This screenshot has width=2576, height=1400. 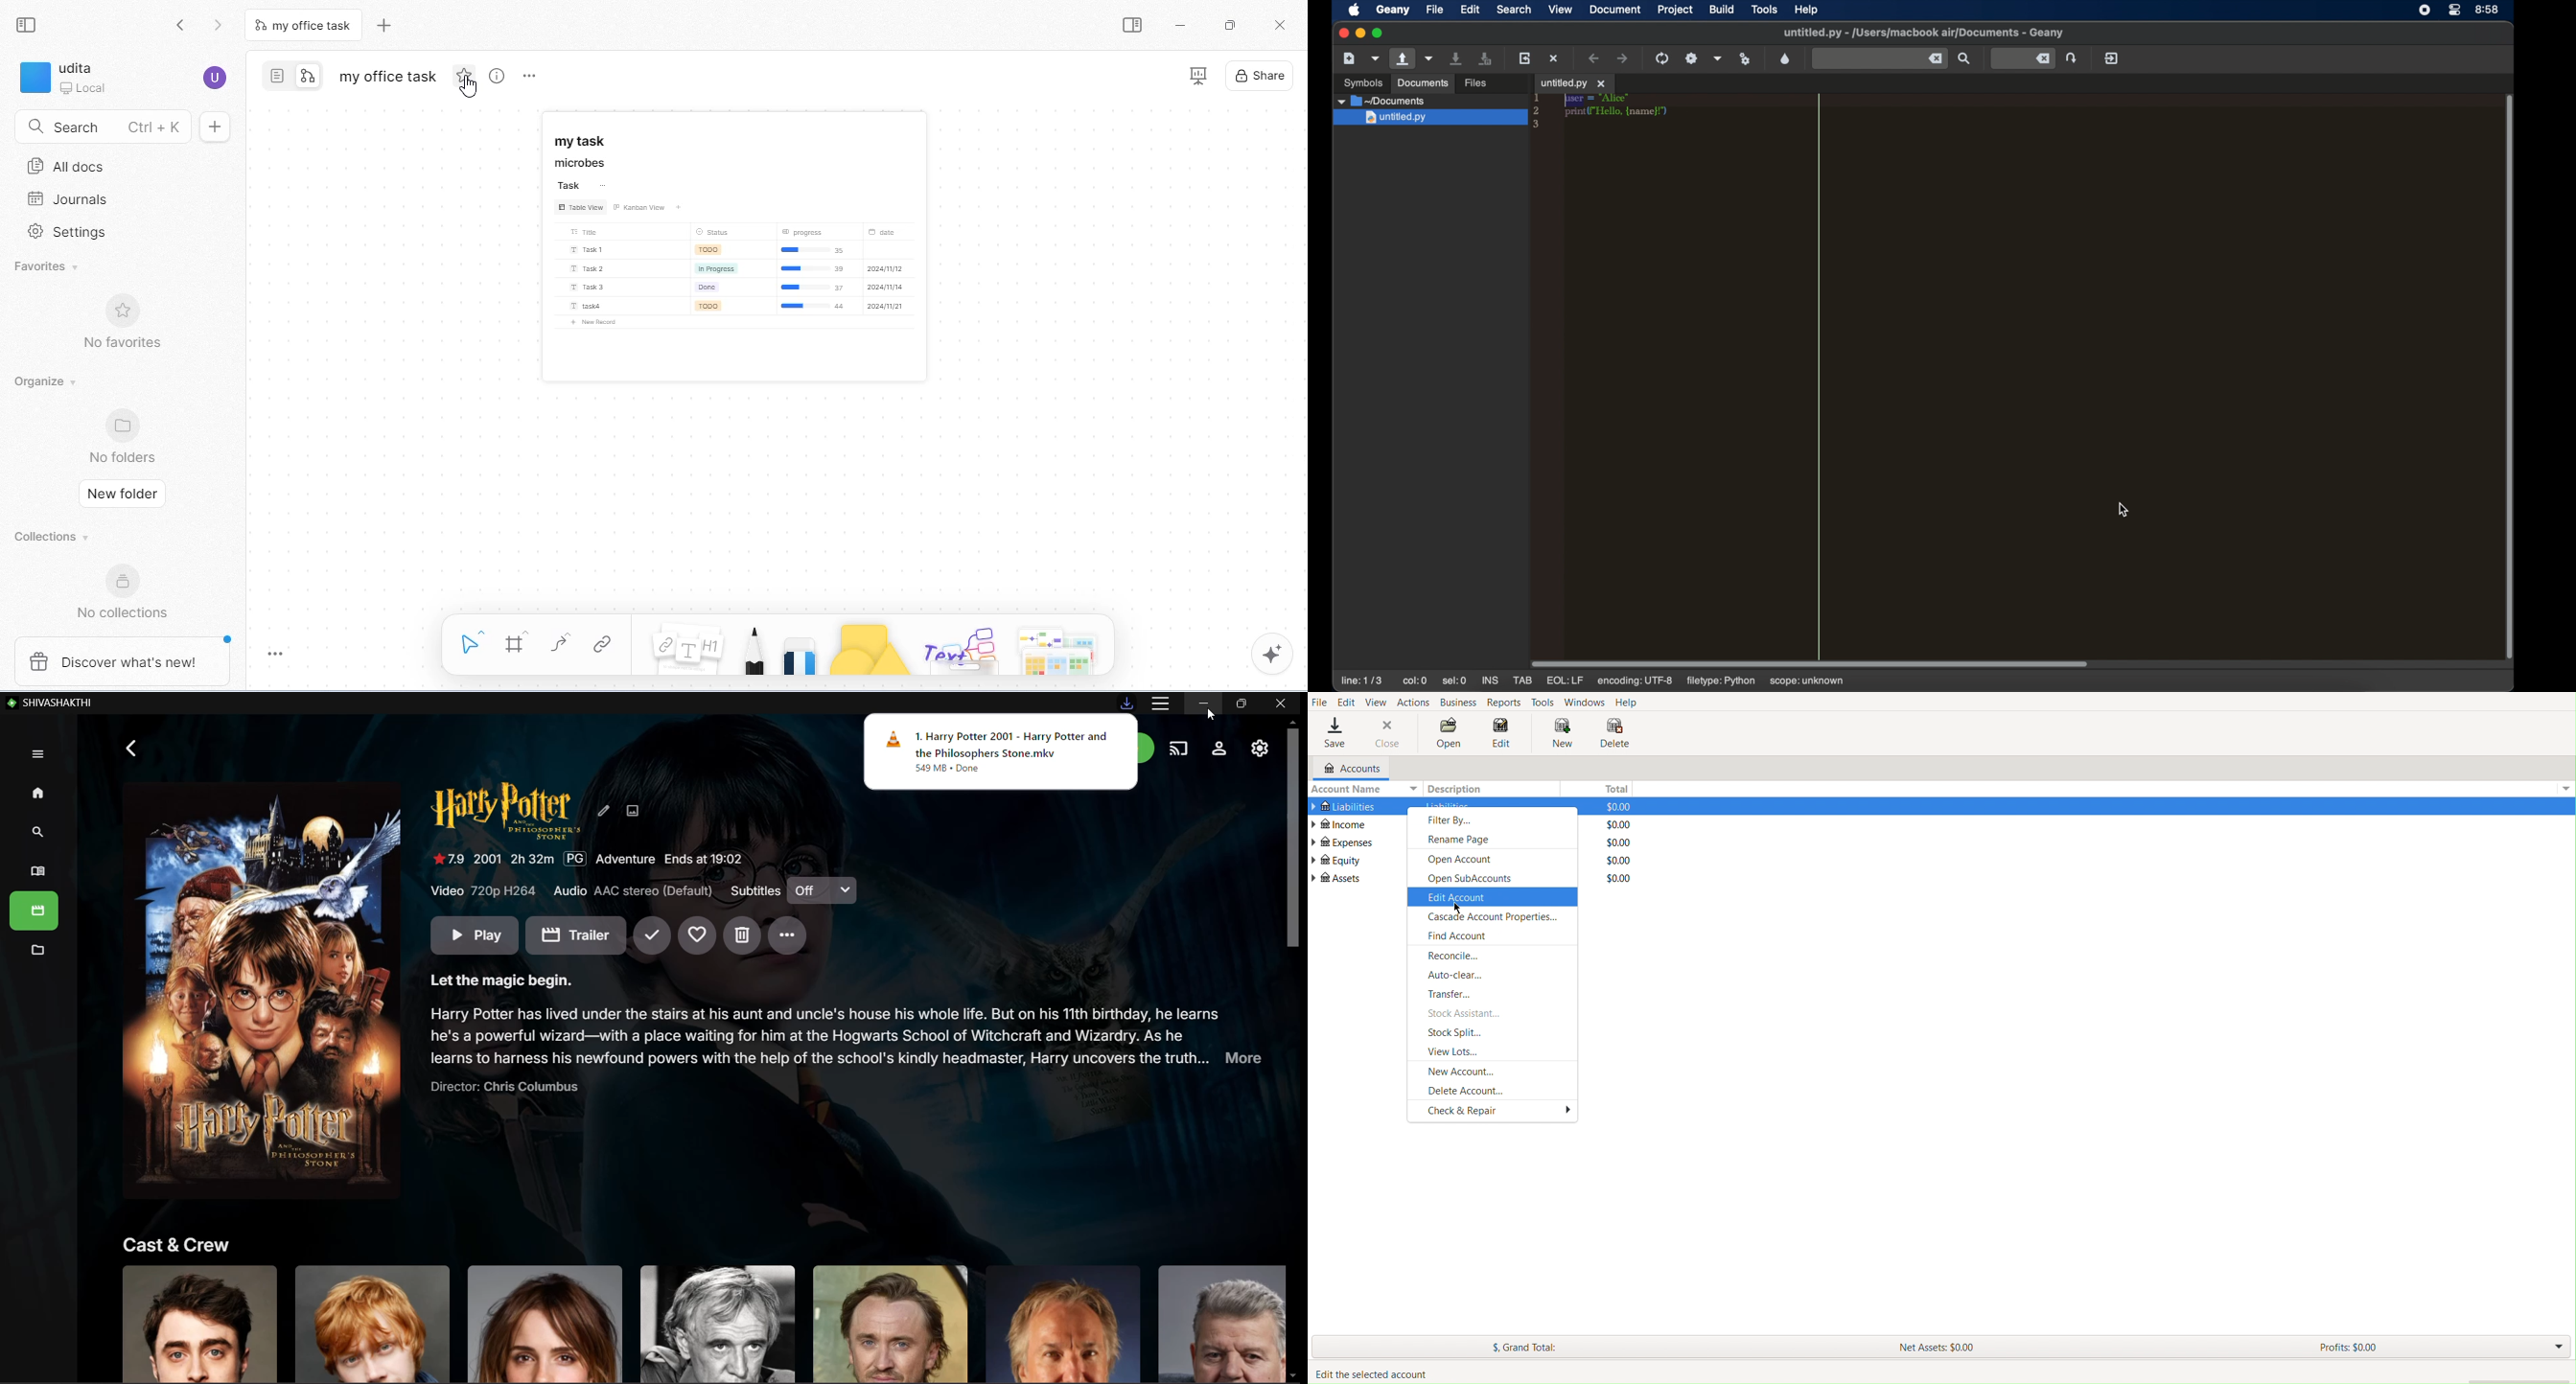 I want to click on New Account, so click(x=1464, y=1070).